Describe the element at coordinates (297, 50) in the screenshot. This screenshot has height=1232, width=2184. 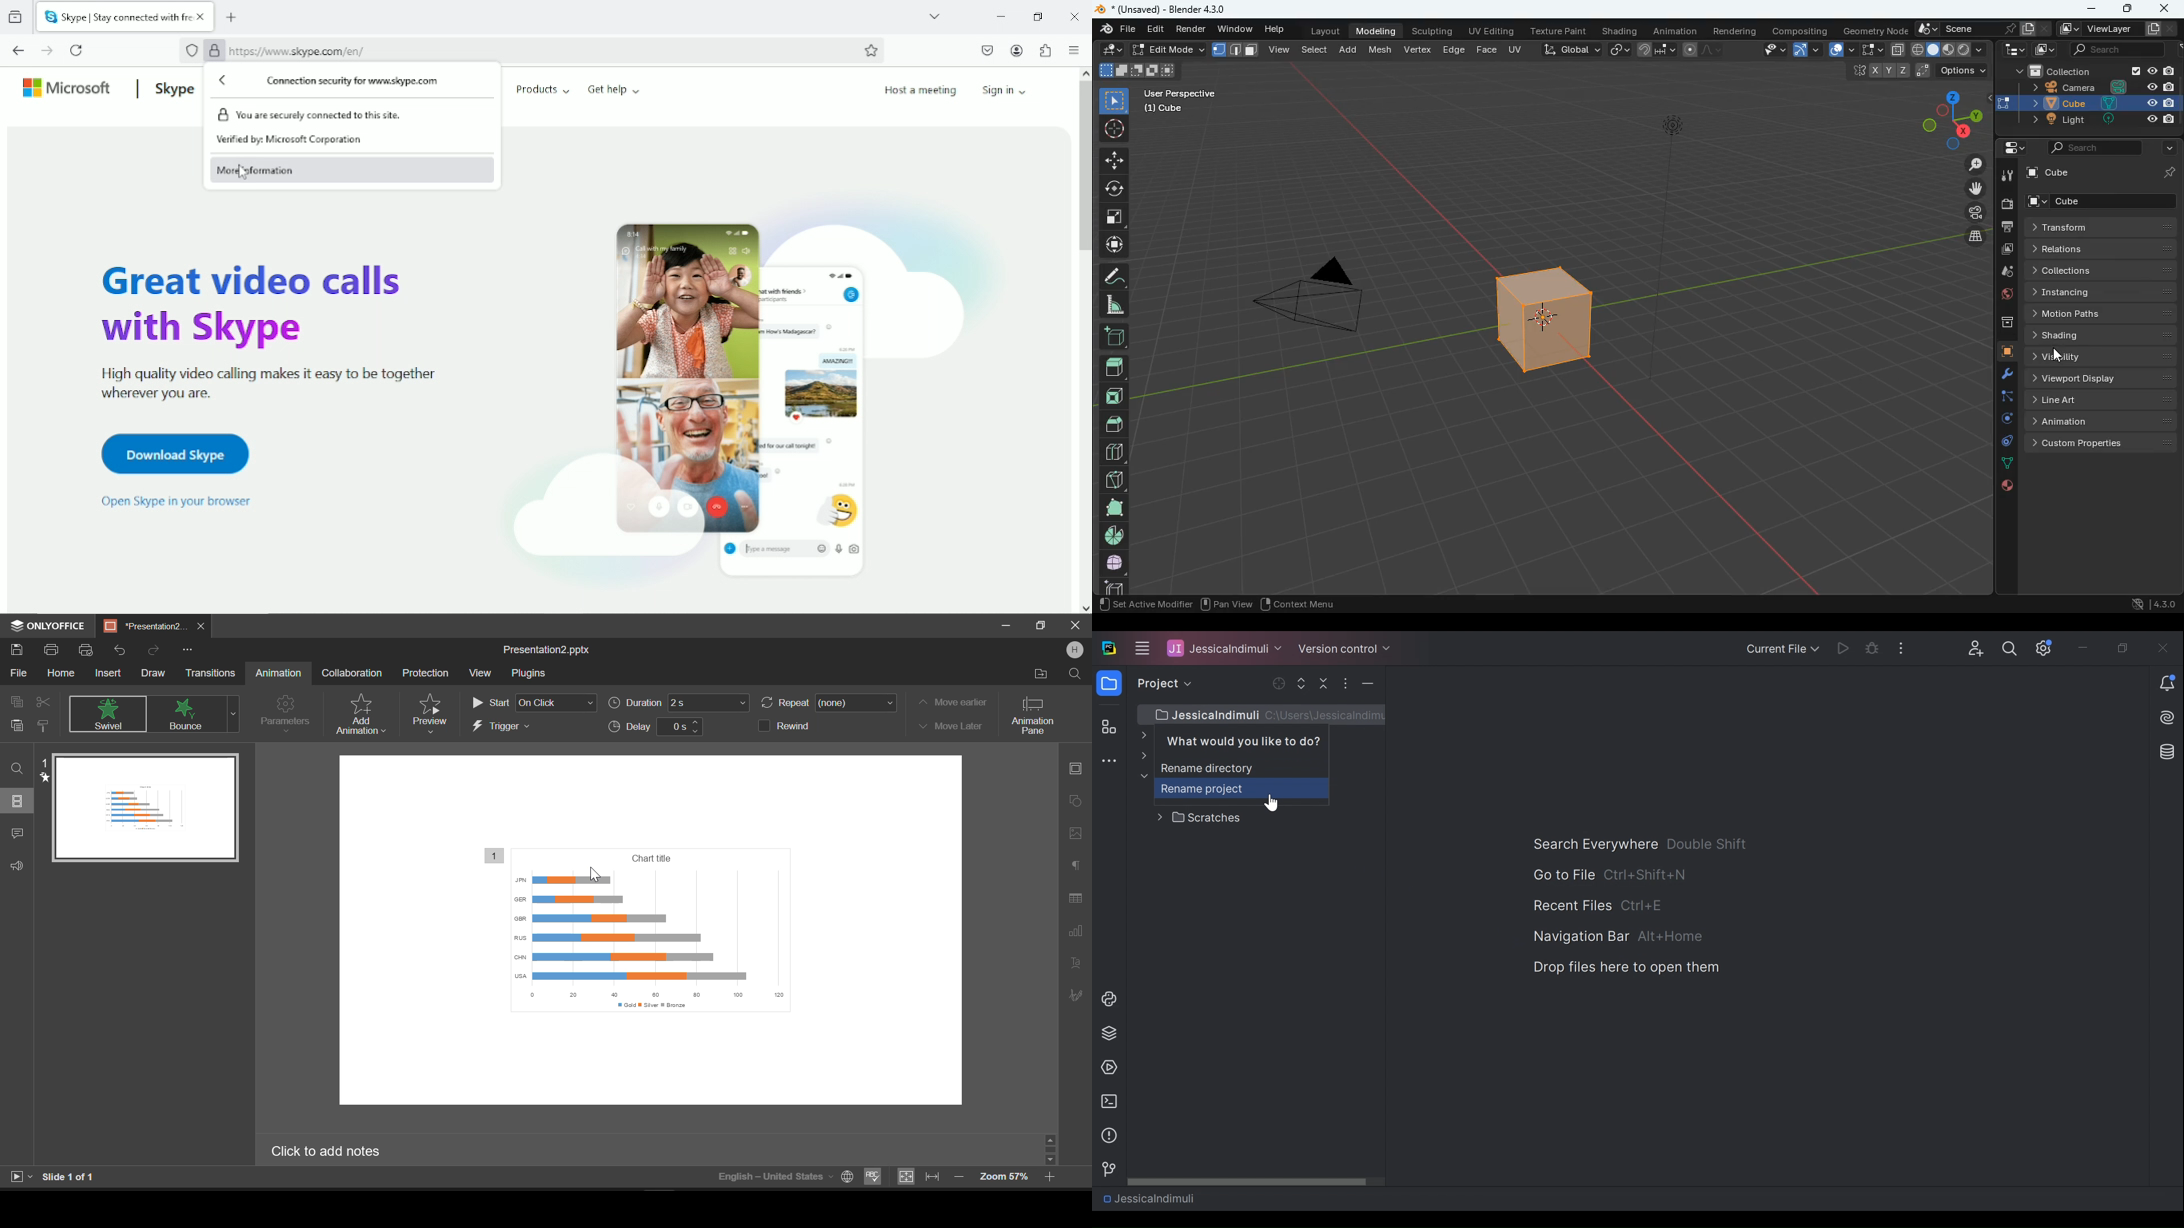
I see `httpsy//www.skype.com/en/` at that location.